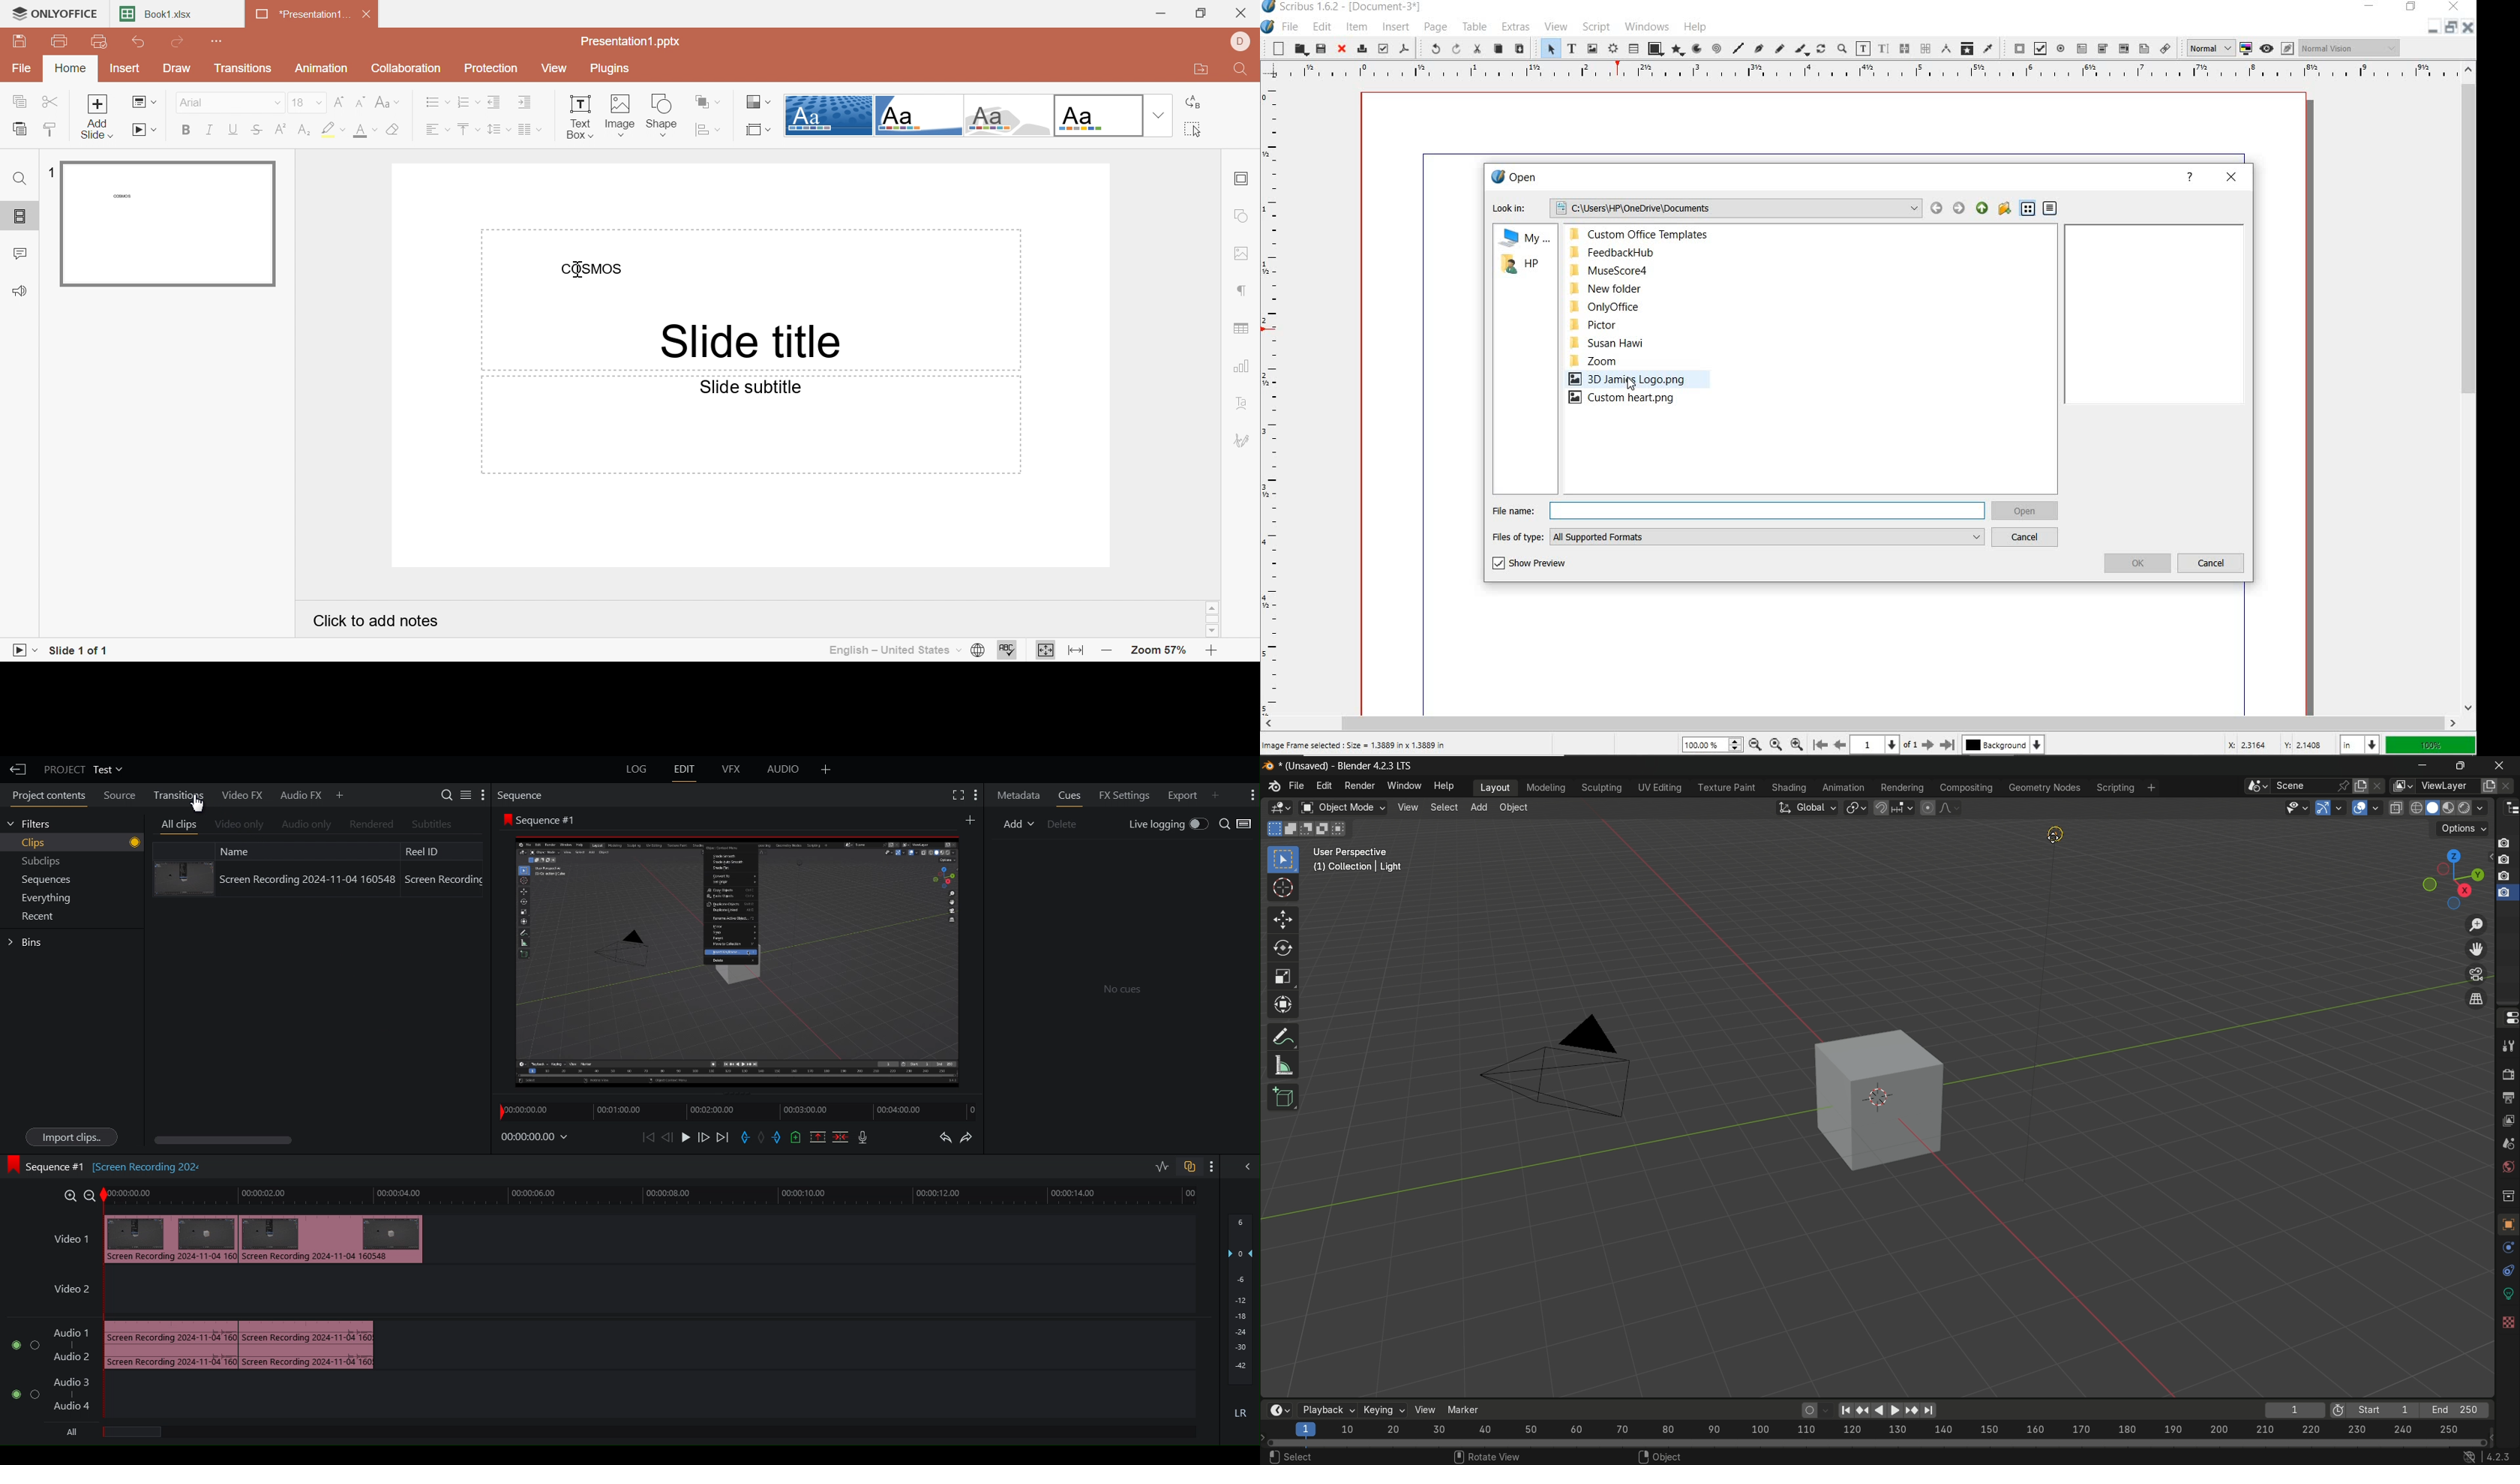  I want to click on SELECT, so click(1550, 48).